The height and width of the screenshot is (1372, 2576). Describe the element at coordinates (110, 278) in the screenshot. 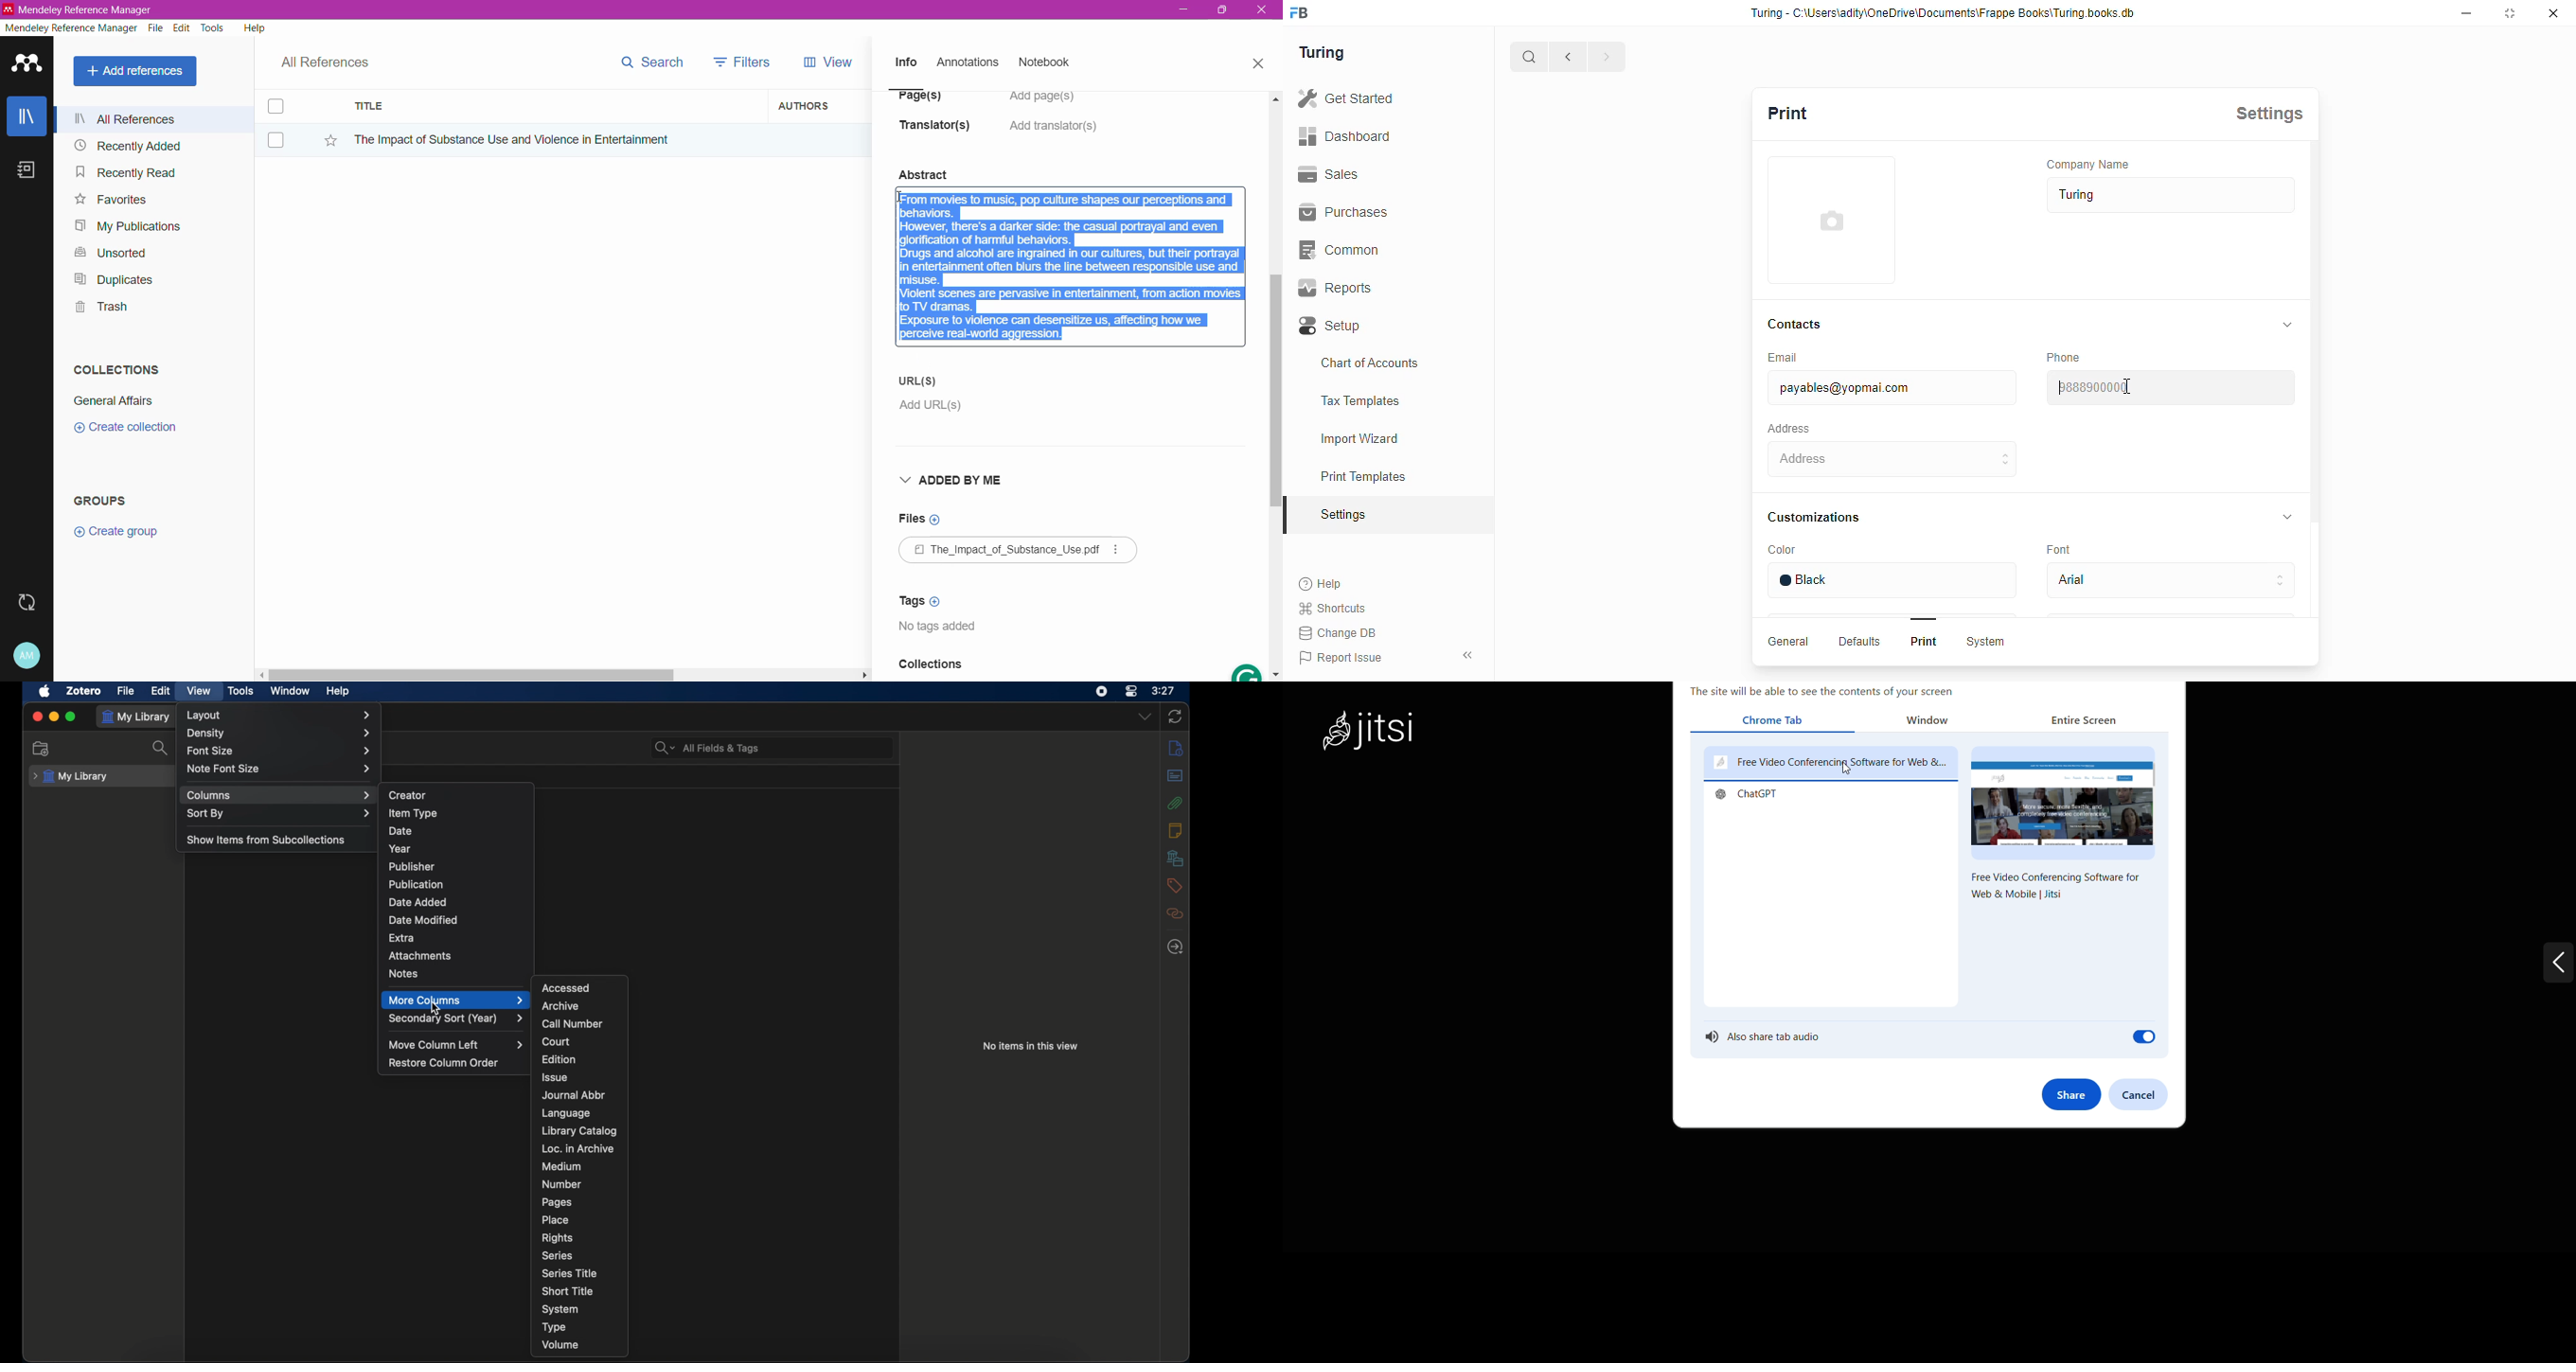

I see `Duplicates` at that location.